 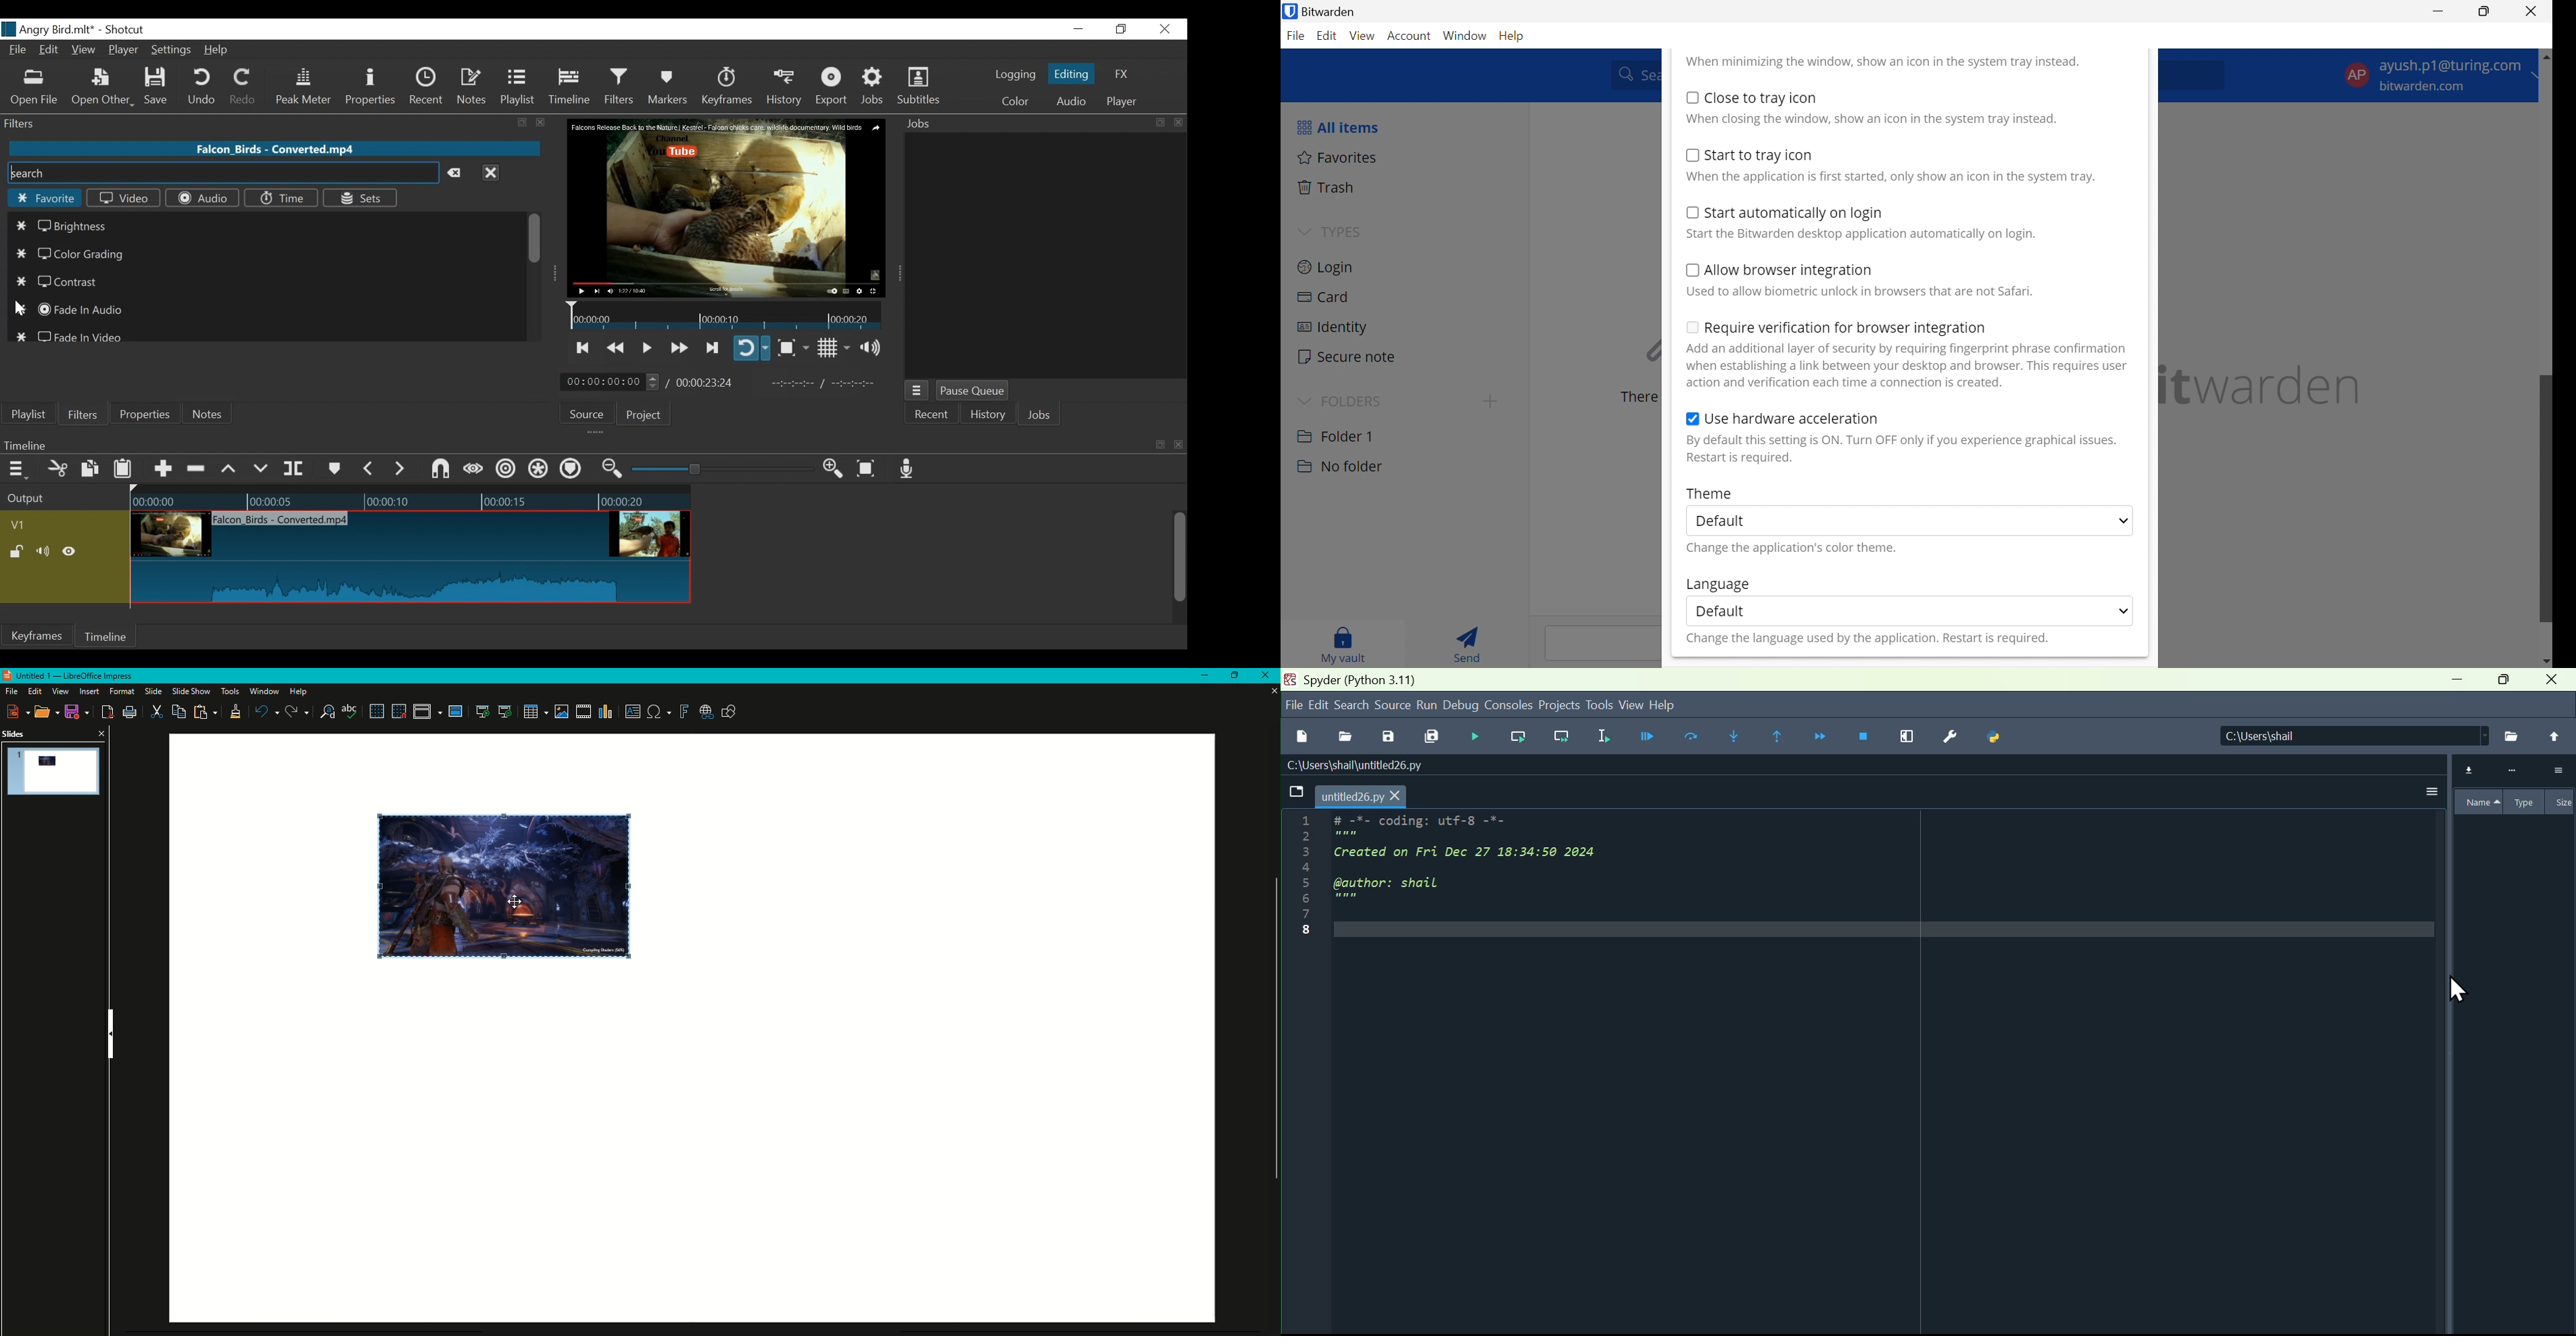 What do you see at coordinates (570, 87) in the screenshot?
I see `Timeline` at bounding box center [570, 87].